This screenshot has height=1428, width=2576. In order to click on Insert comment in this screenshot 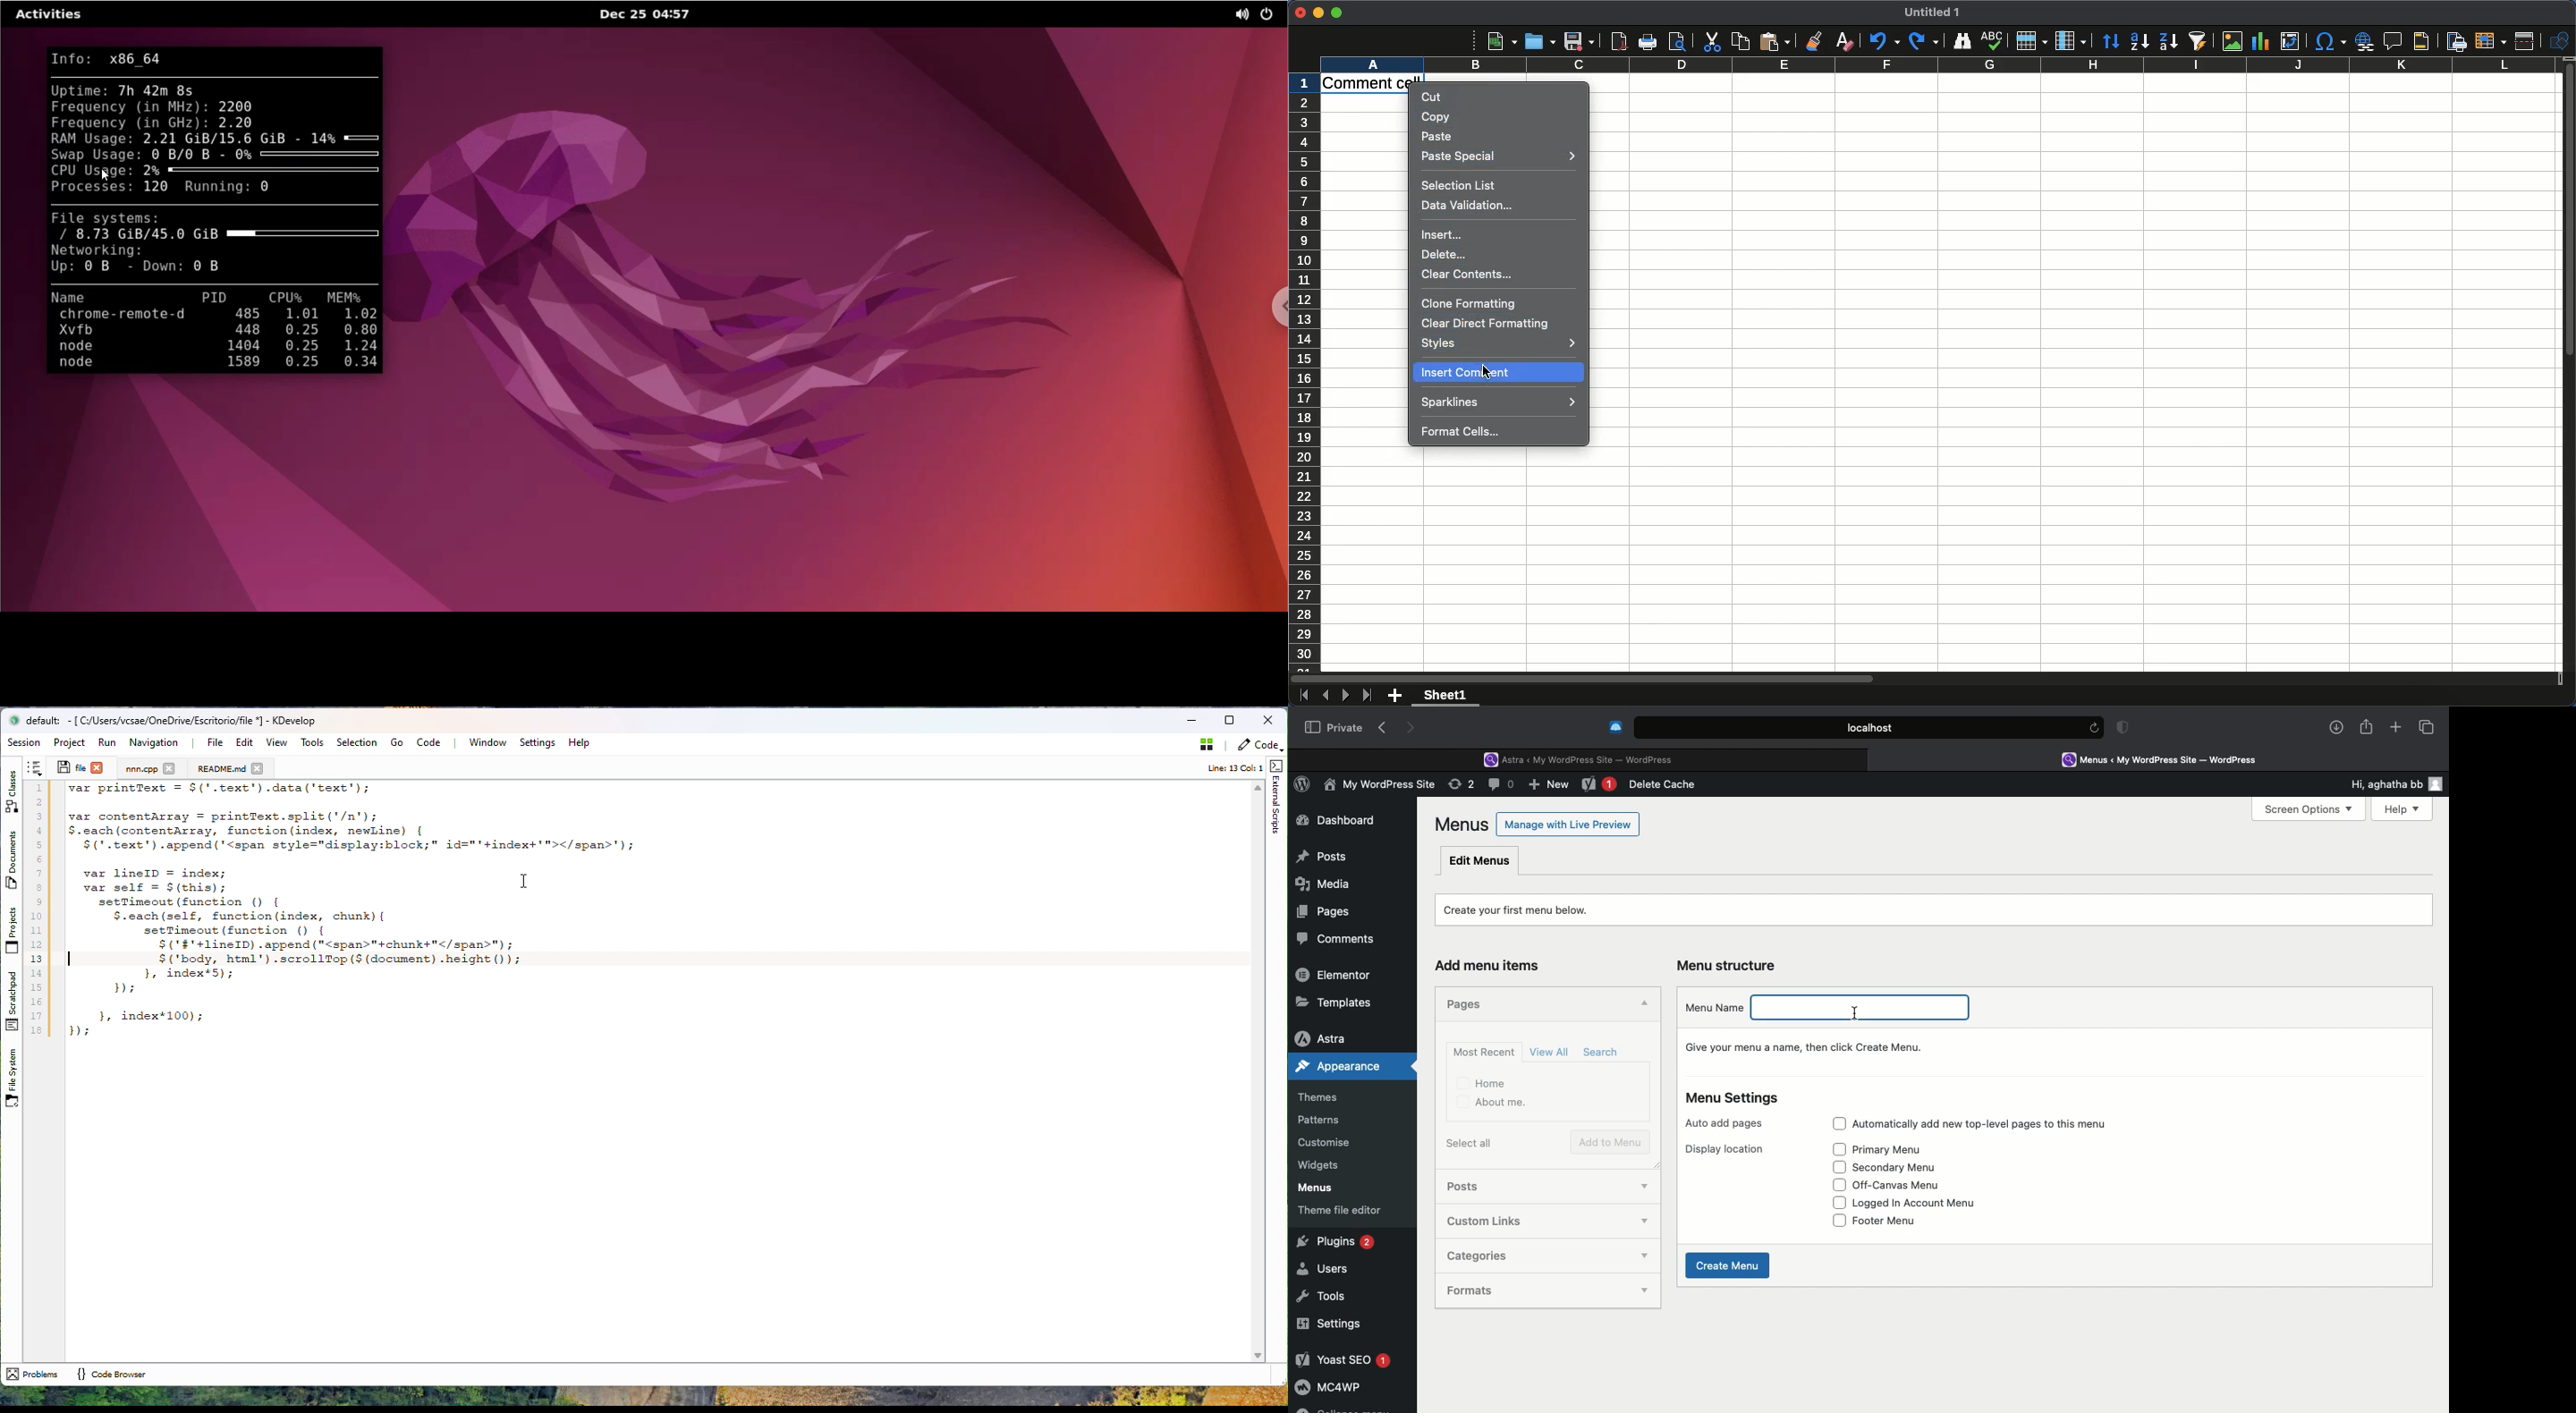, I will do `click(1499, 374)`.